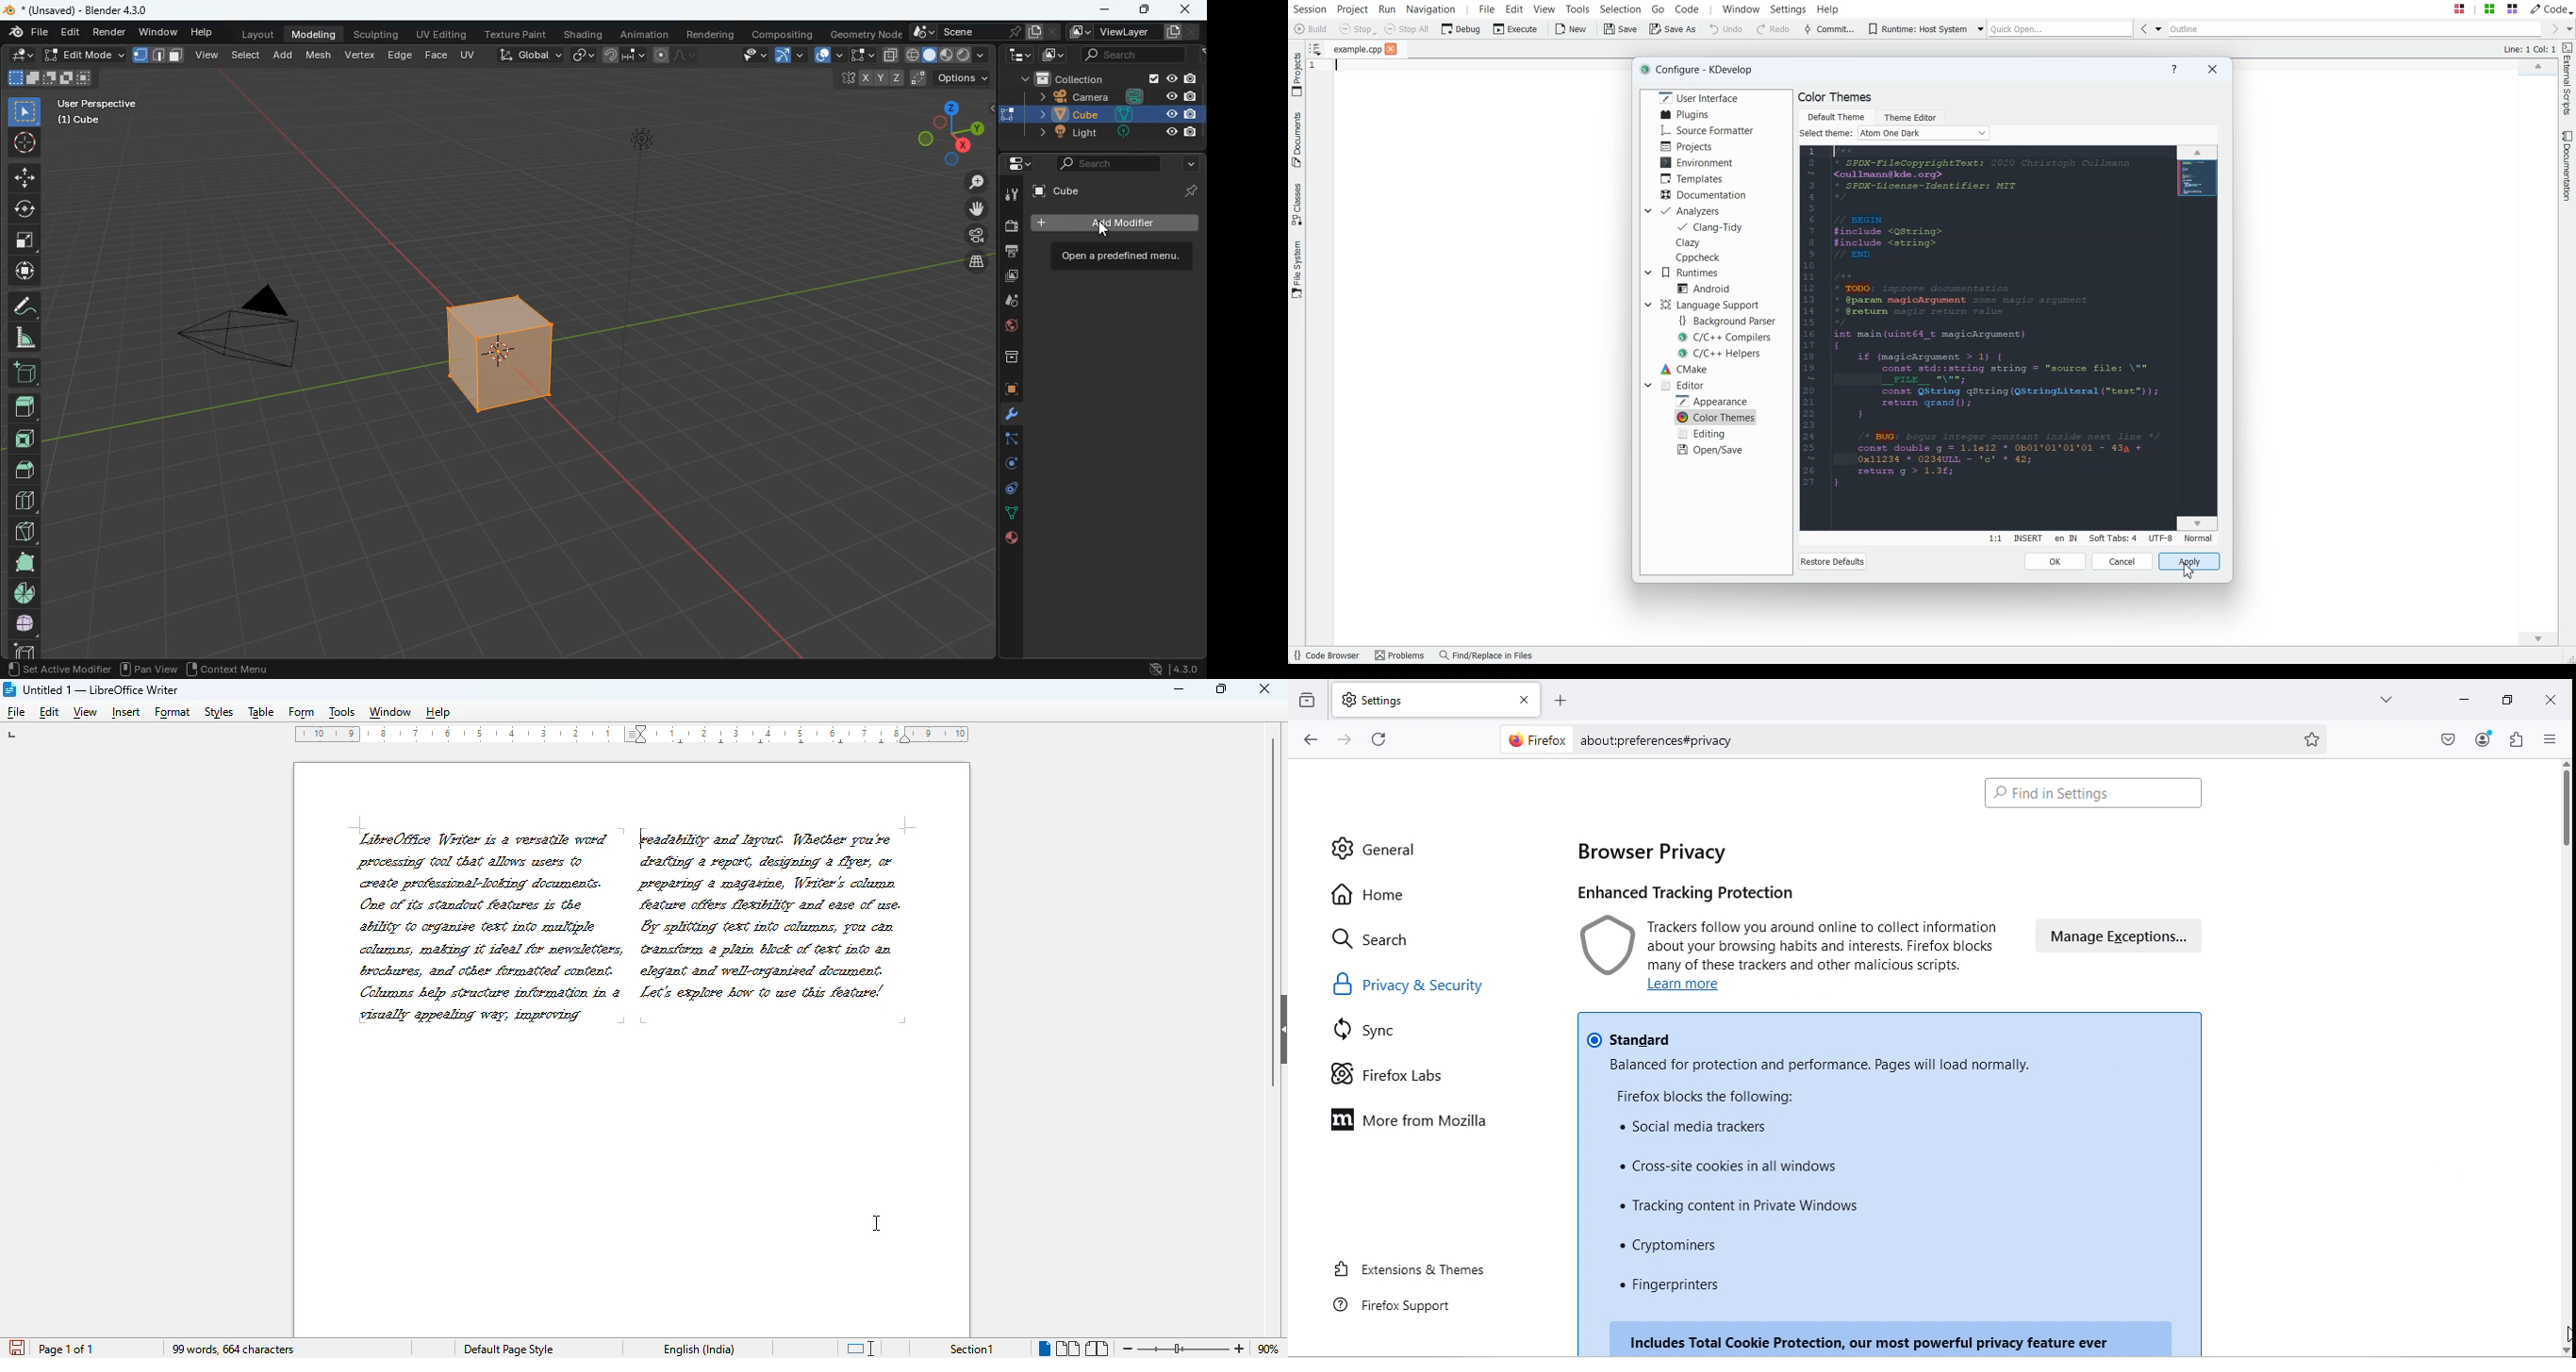 This screenshot has width=2576, height=1372. Describe the element at coordinates (1053, 54) in the screenshot. I see `images` at that location.